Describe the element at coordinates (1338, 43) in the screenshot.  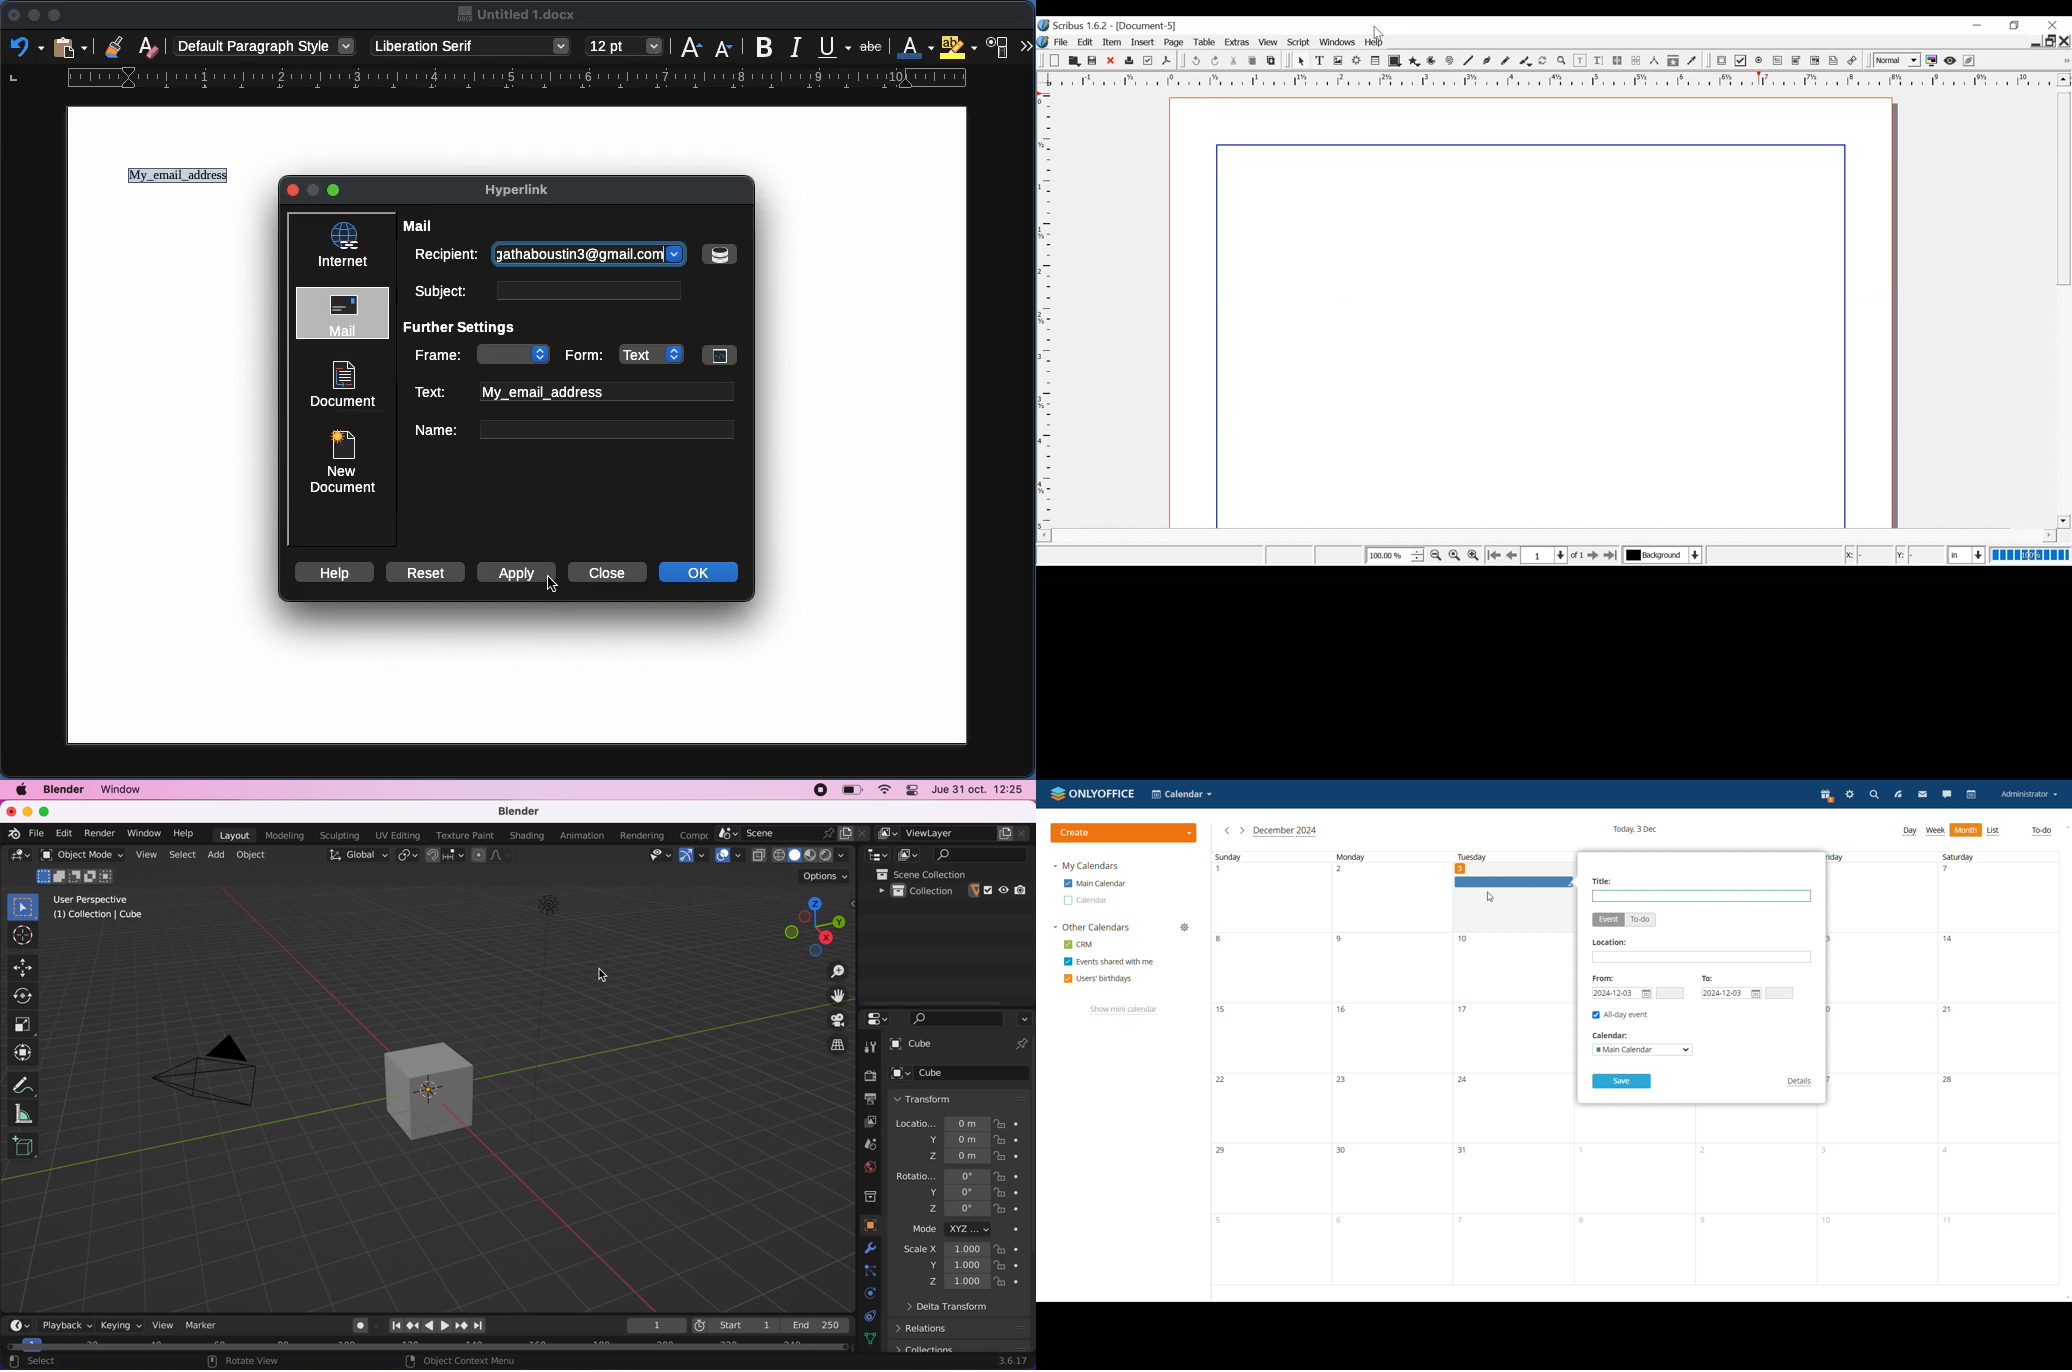
I see `Windows` at that location.